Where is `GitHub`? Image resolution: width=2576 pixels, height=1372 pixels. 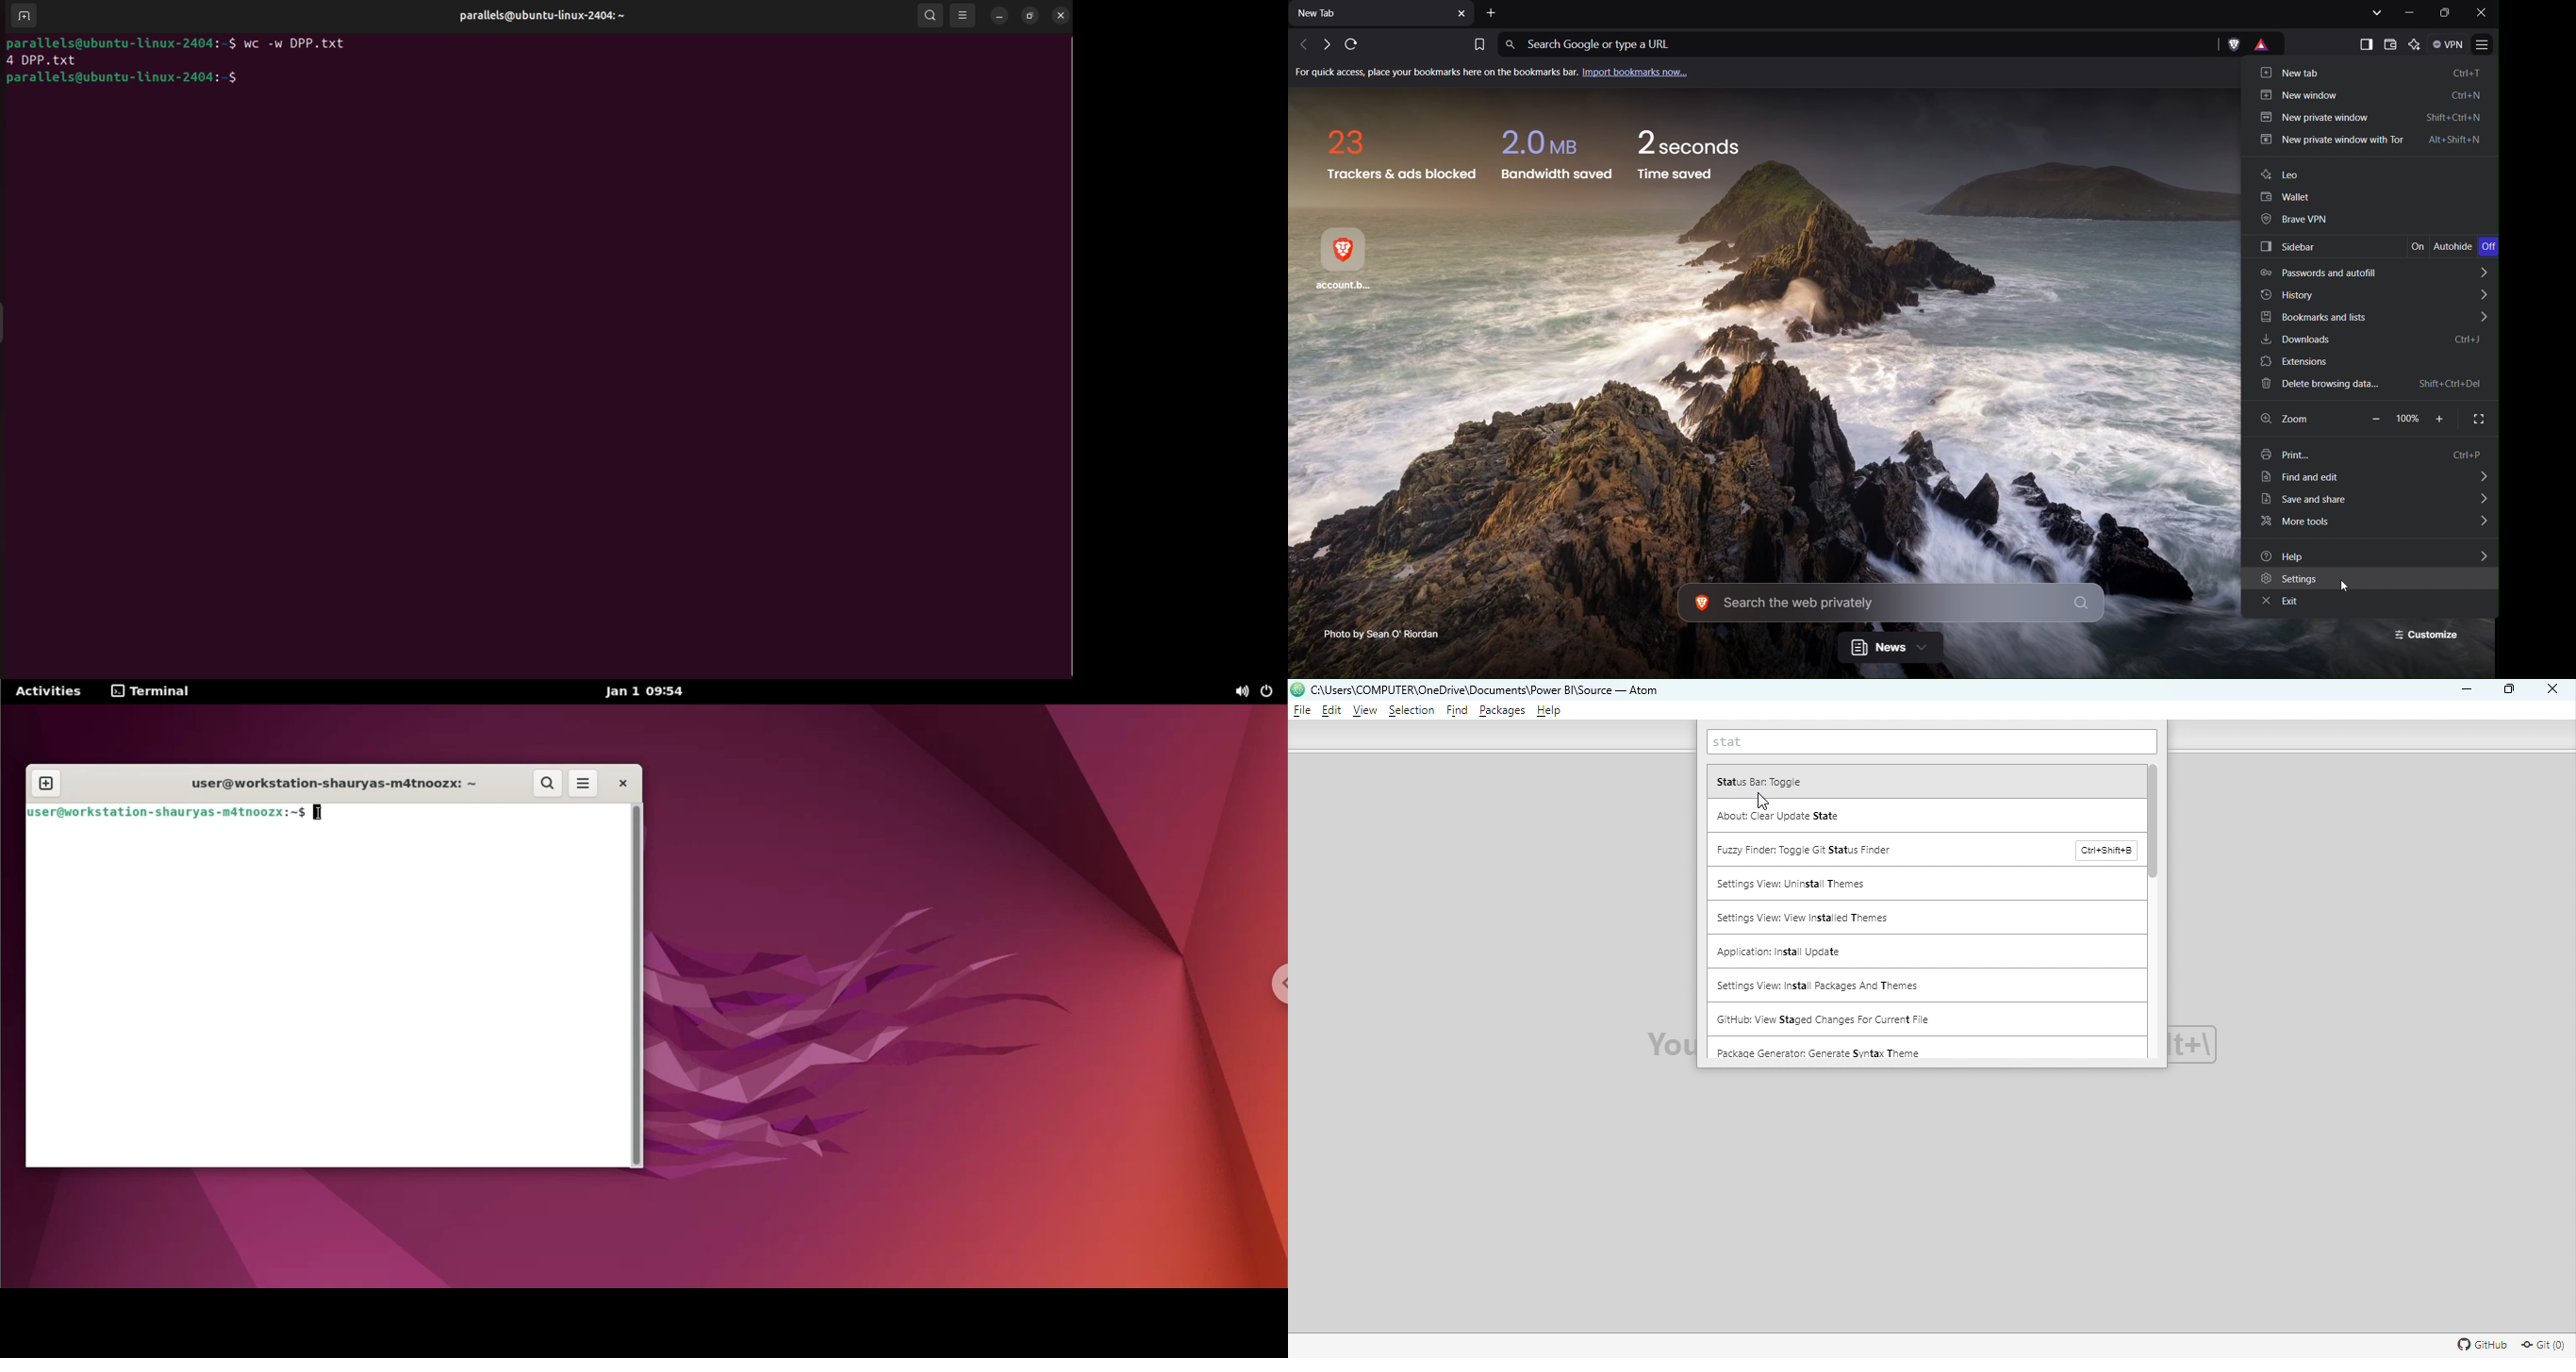 GitHub is located at coordinates (2480, 1347).